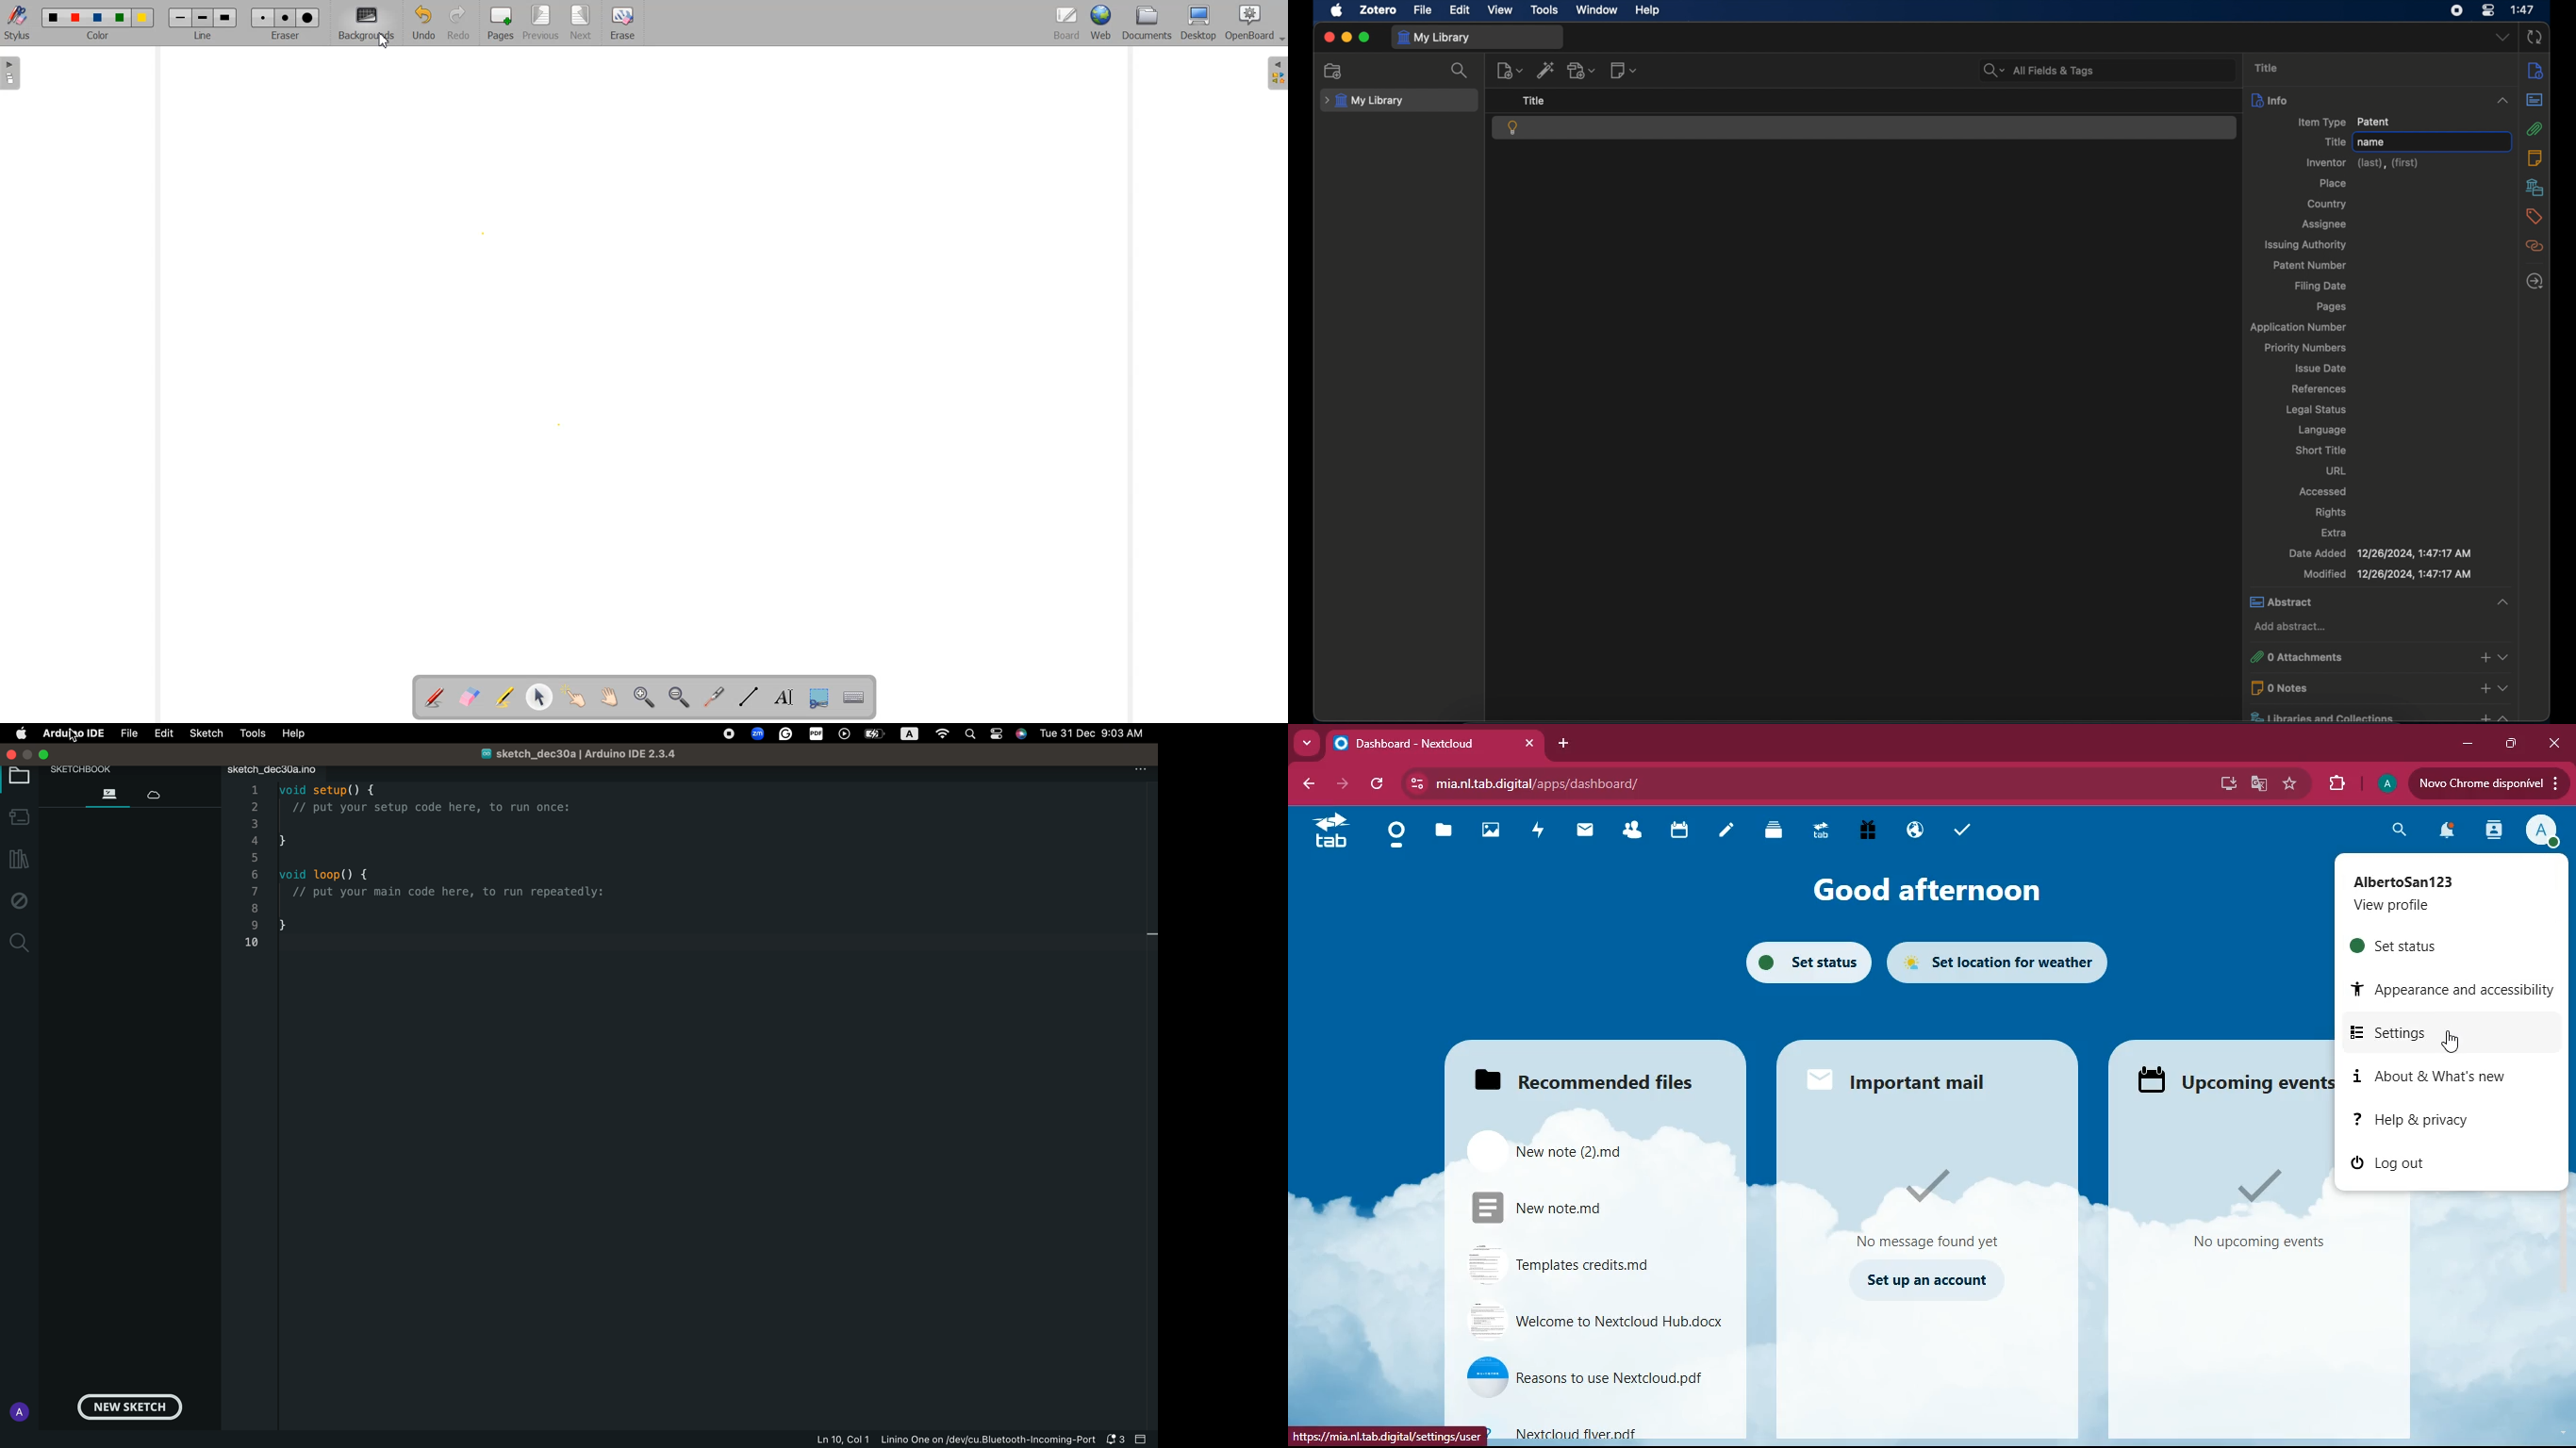 This screenshot has width=2576, height=1456. Describe the element at coordinates (1545, 9) in the screenshot. I see `tools` at that location.